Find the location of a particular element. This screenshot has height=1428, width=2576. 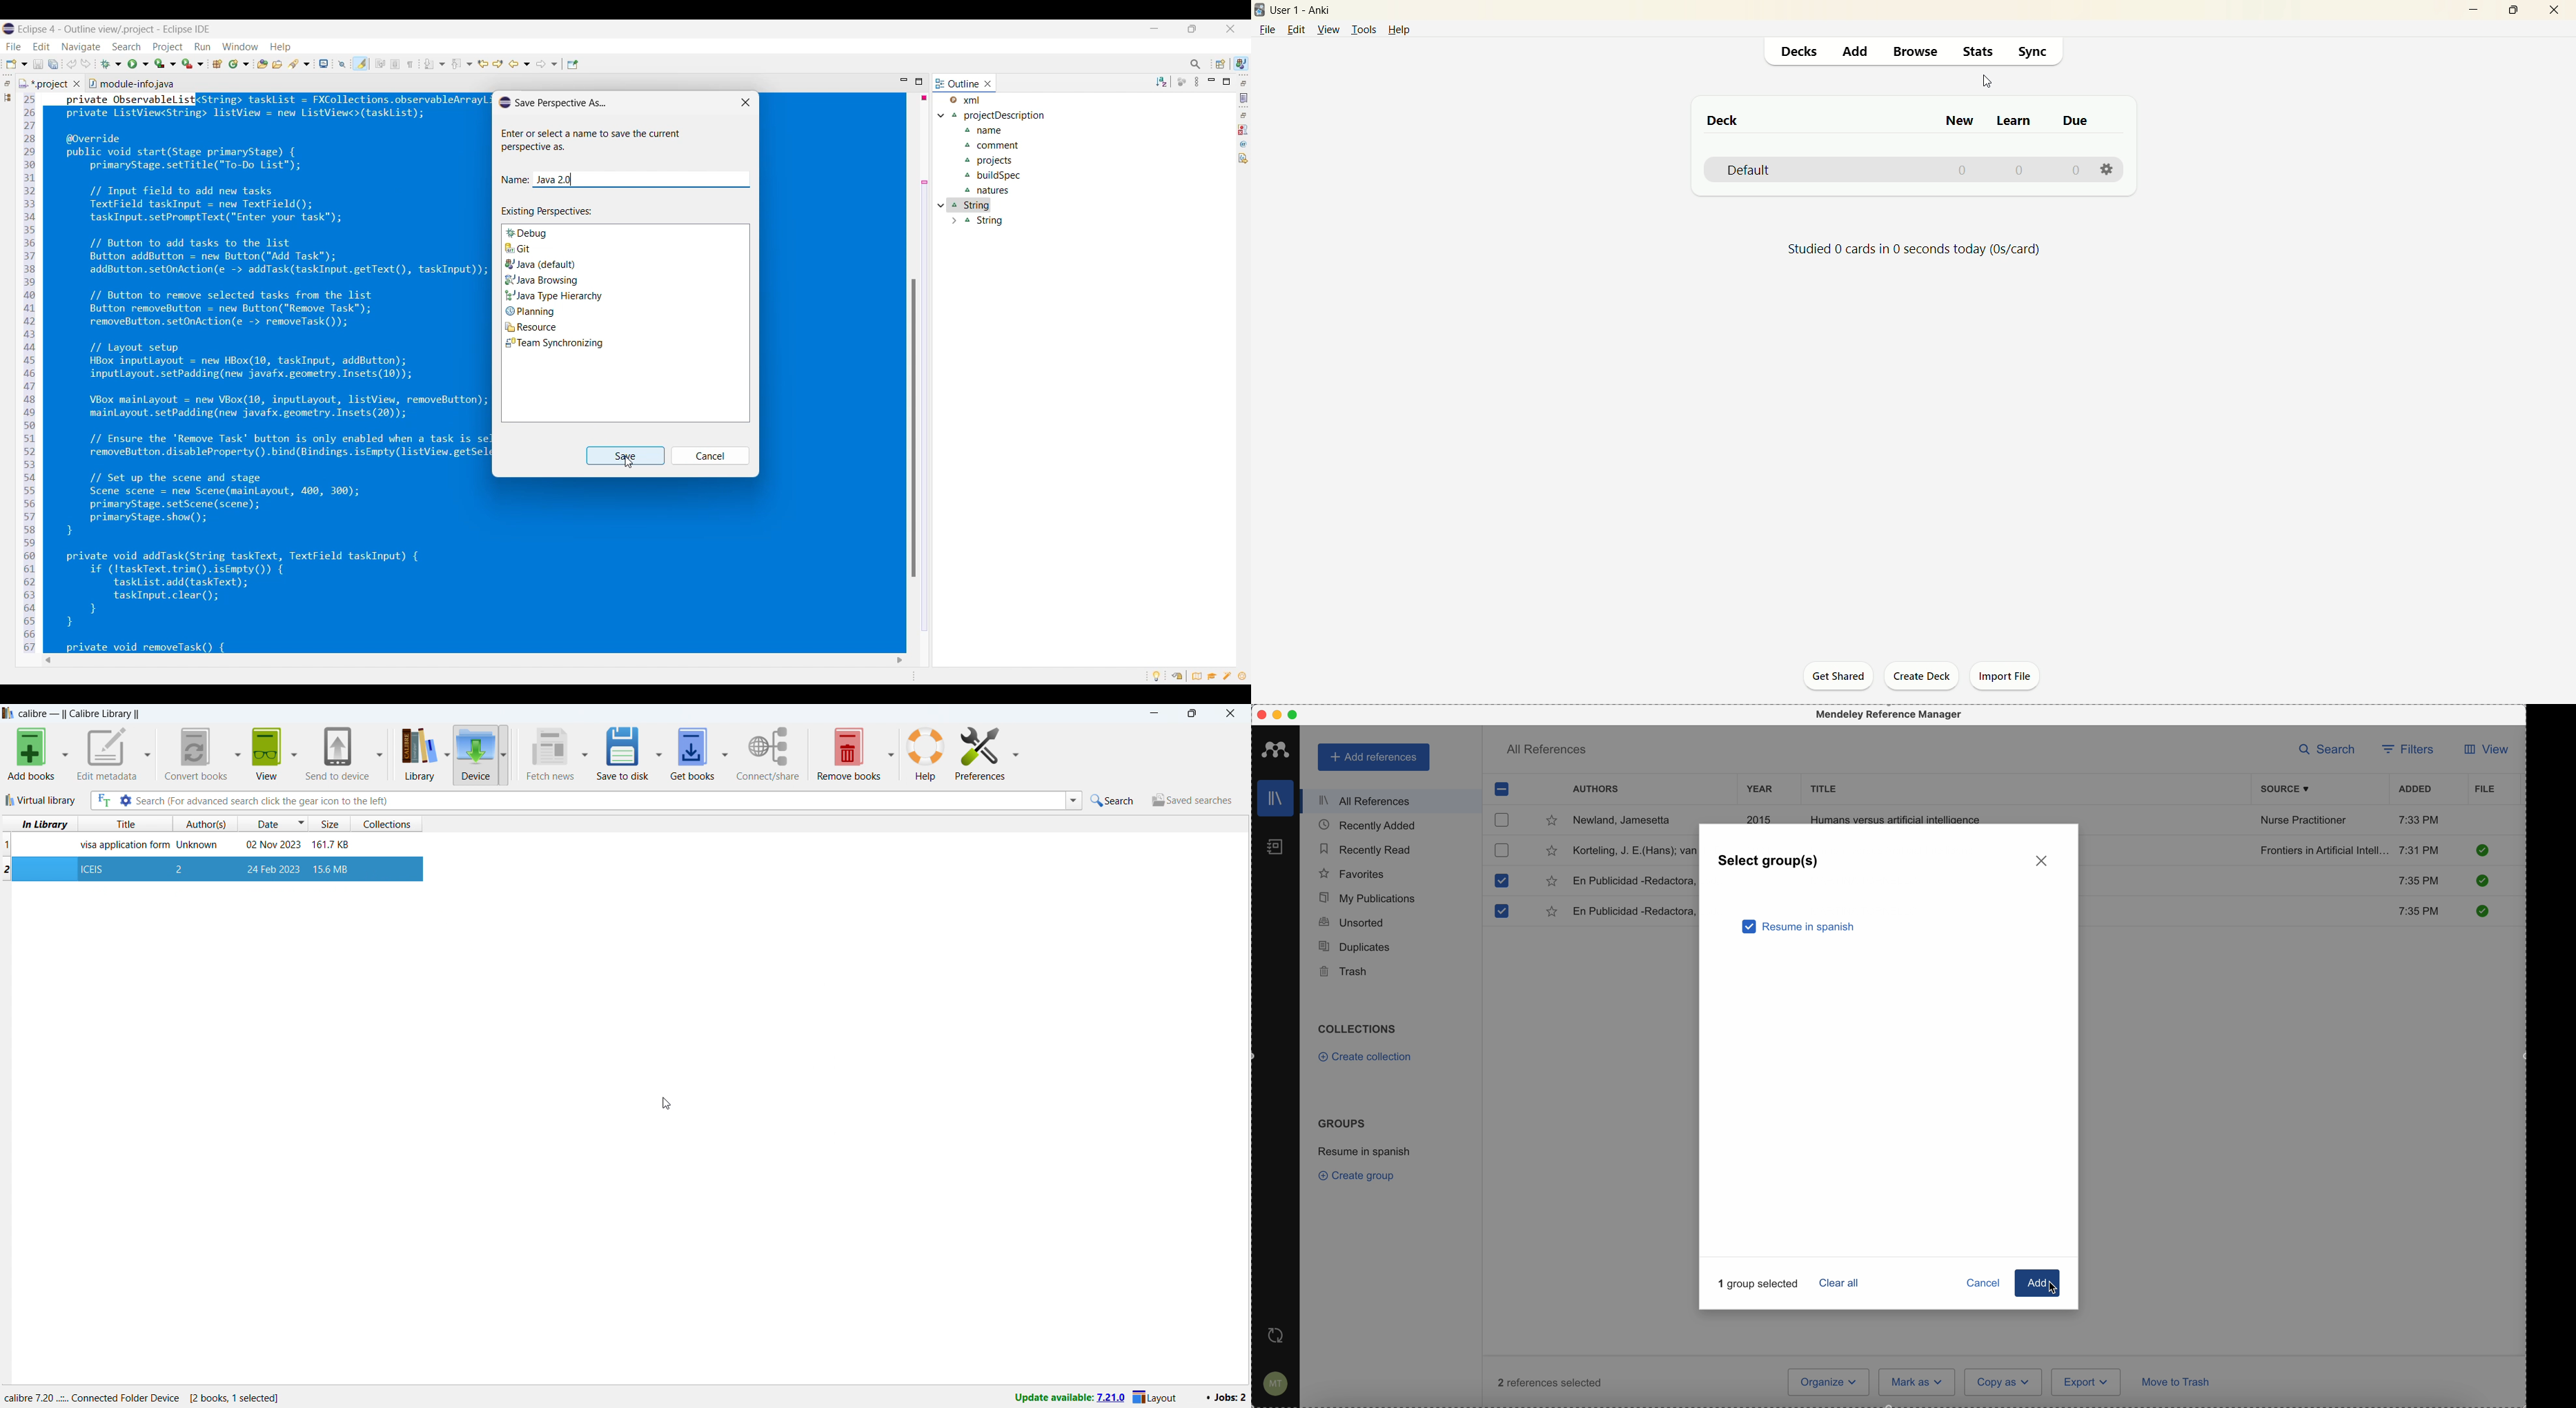

library options is located at coordinates (447, 755).